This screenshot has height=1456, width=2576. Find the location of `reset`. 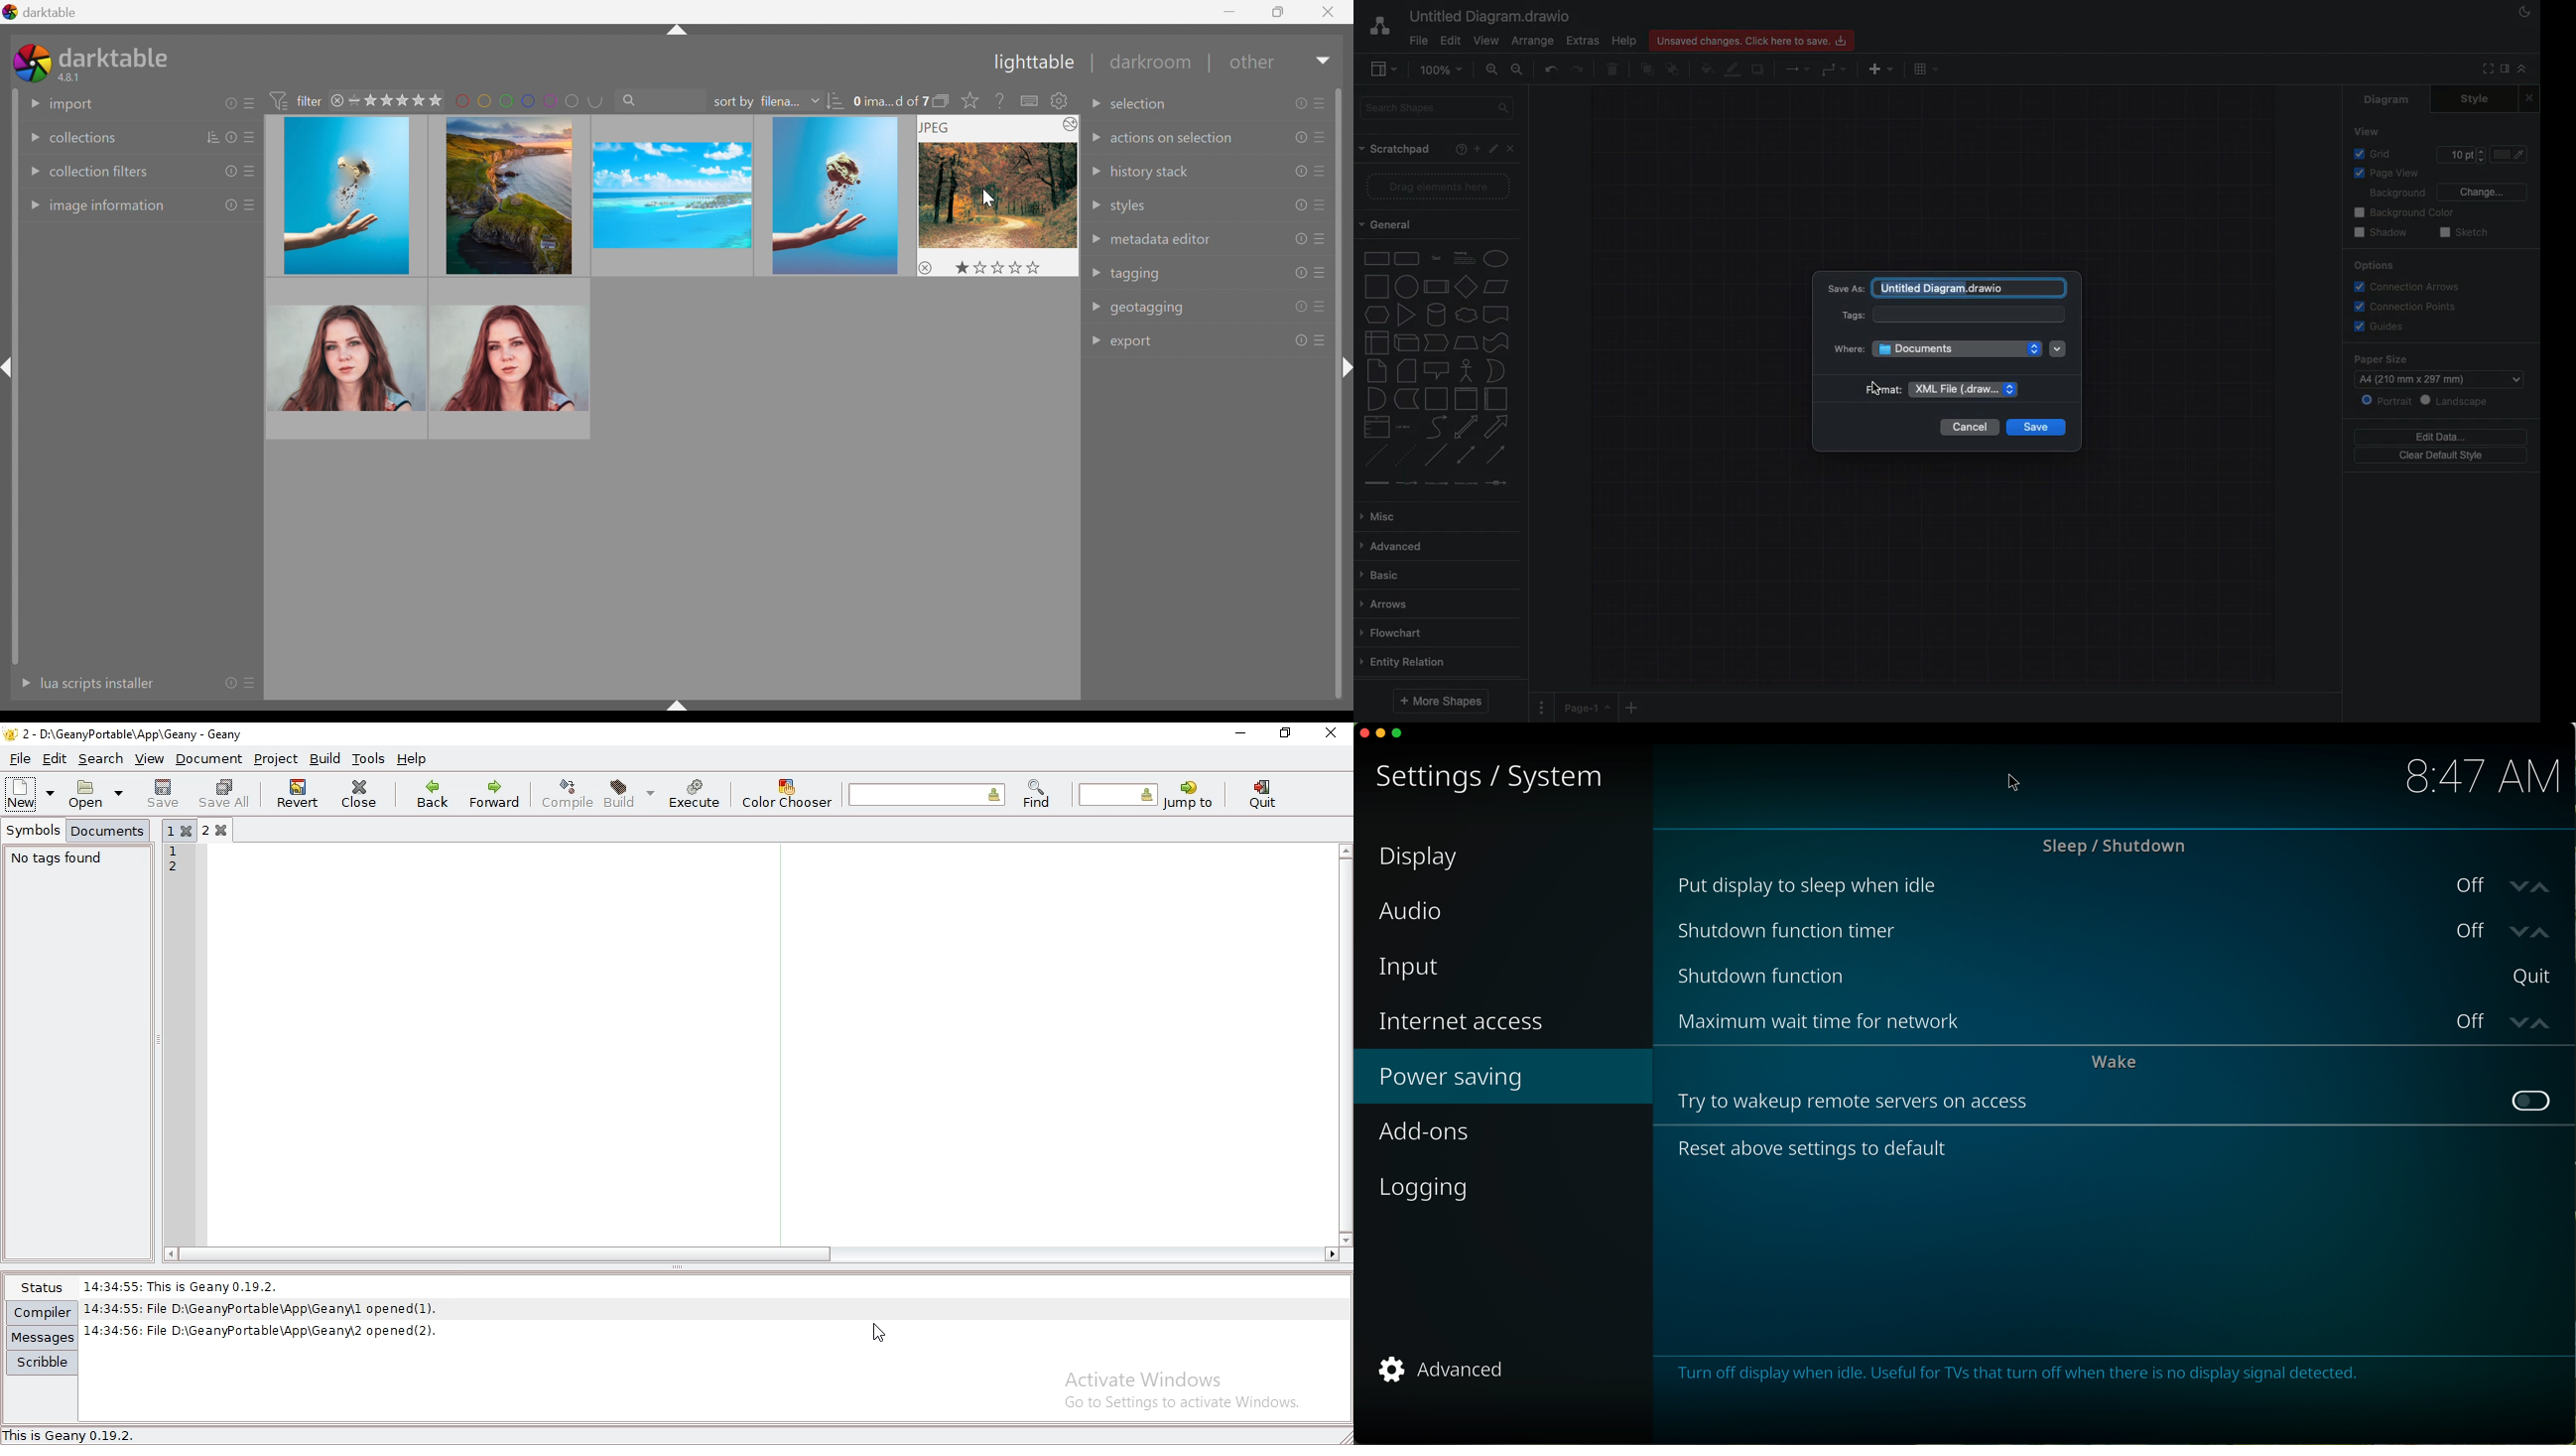

reset is located at coordinates (229, 103).